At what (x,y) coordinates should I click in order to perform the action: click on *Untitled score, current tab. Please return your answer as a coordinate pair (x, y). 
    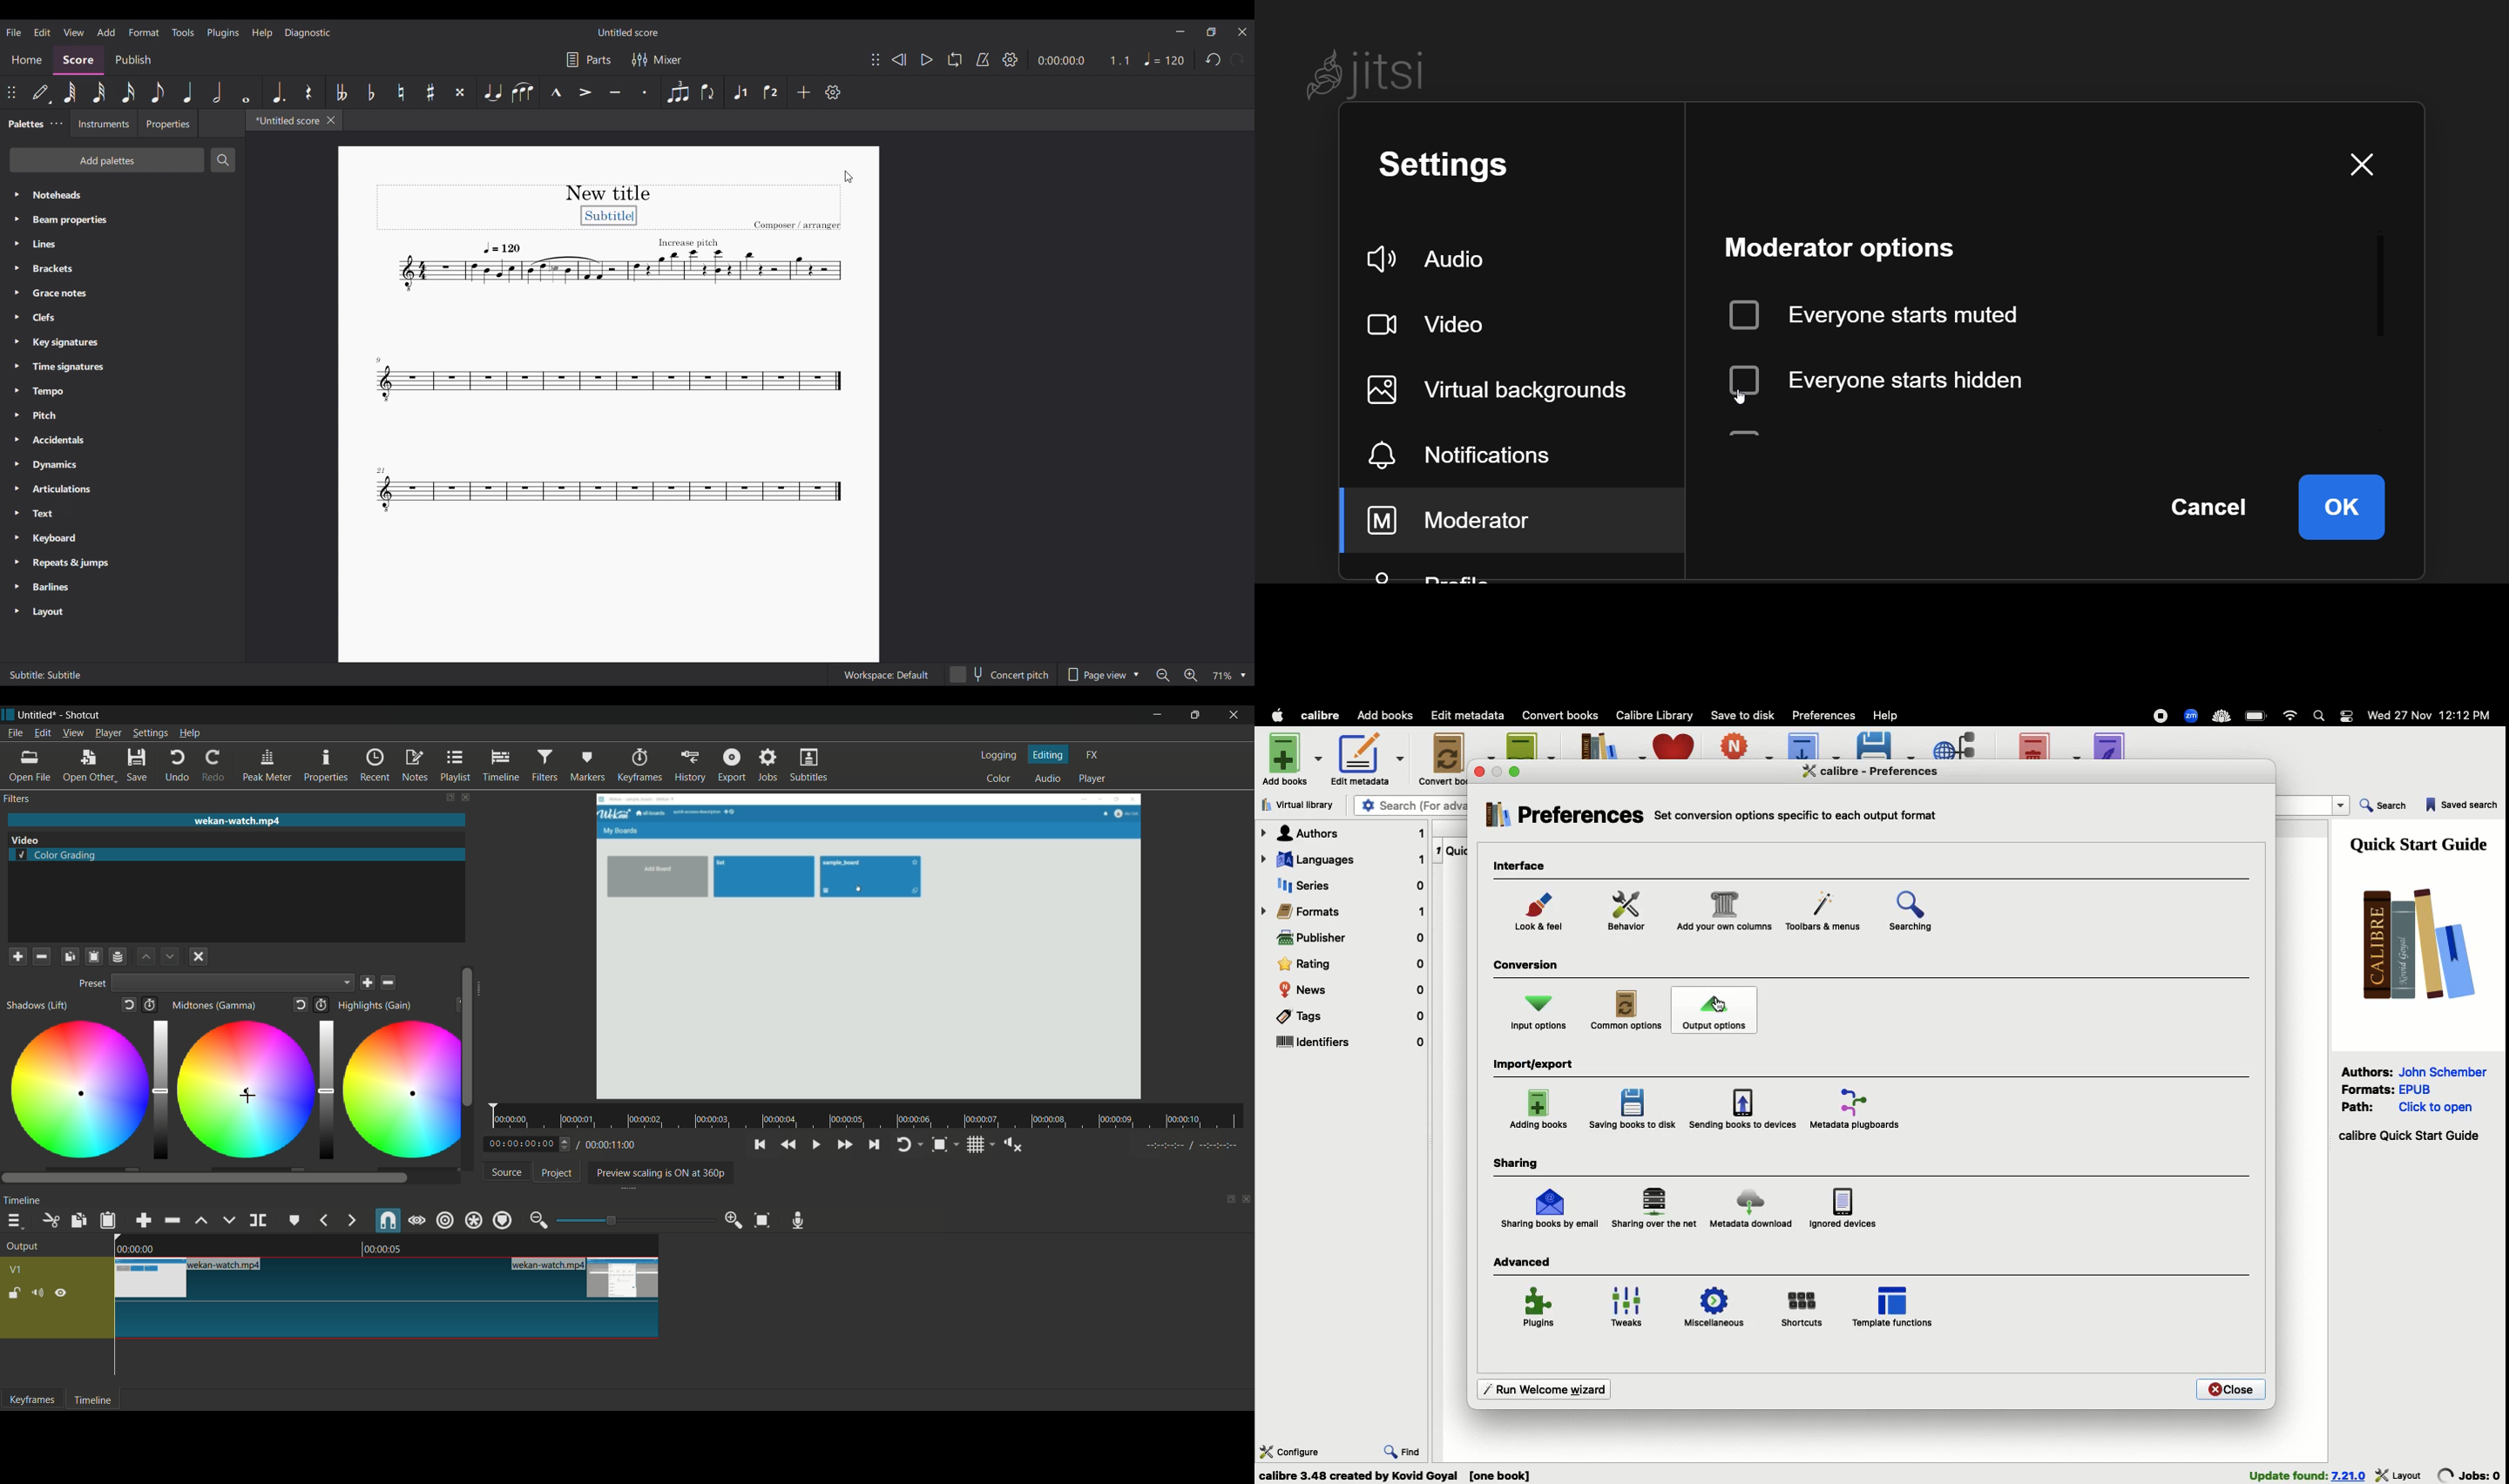
    Looking at the image, I should click on (284, 120).